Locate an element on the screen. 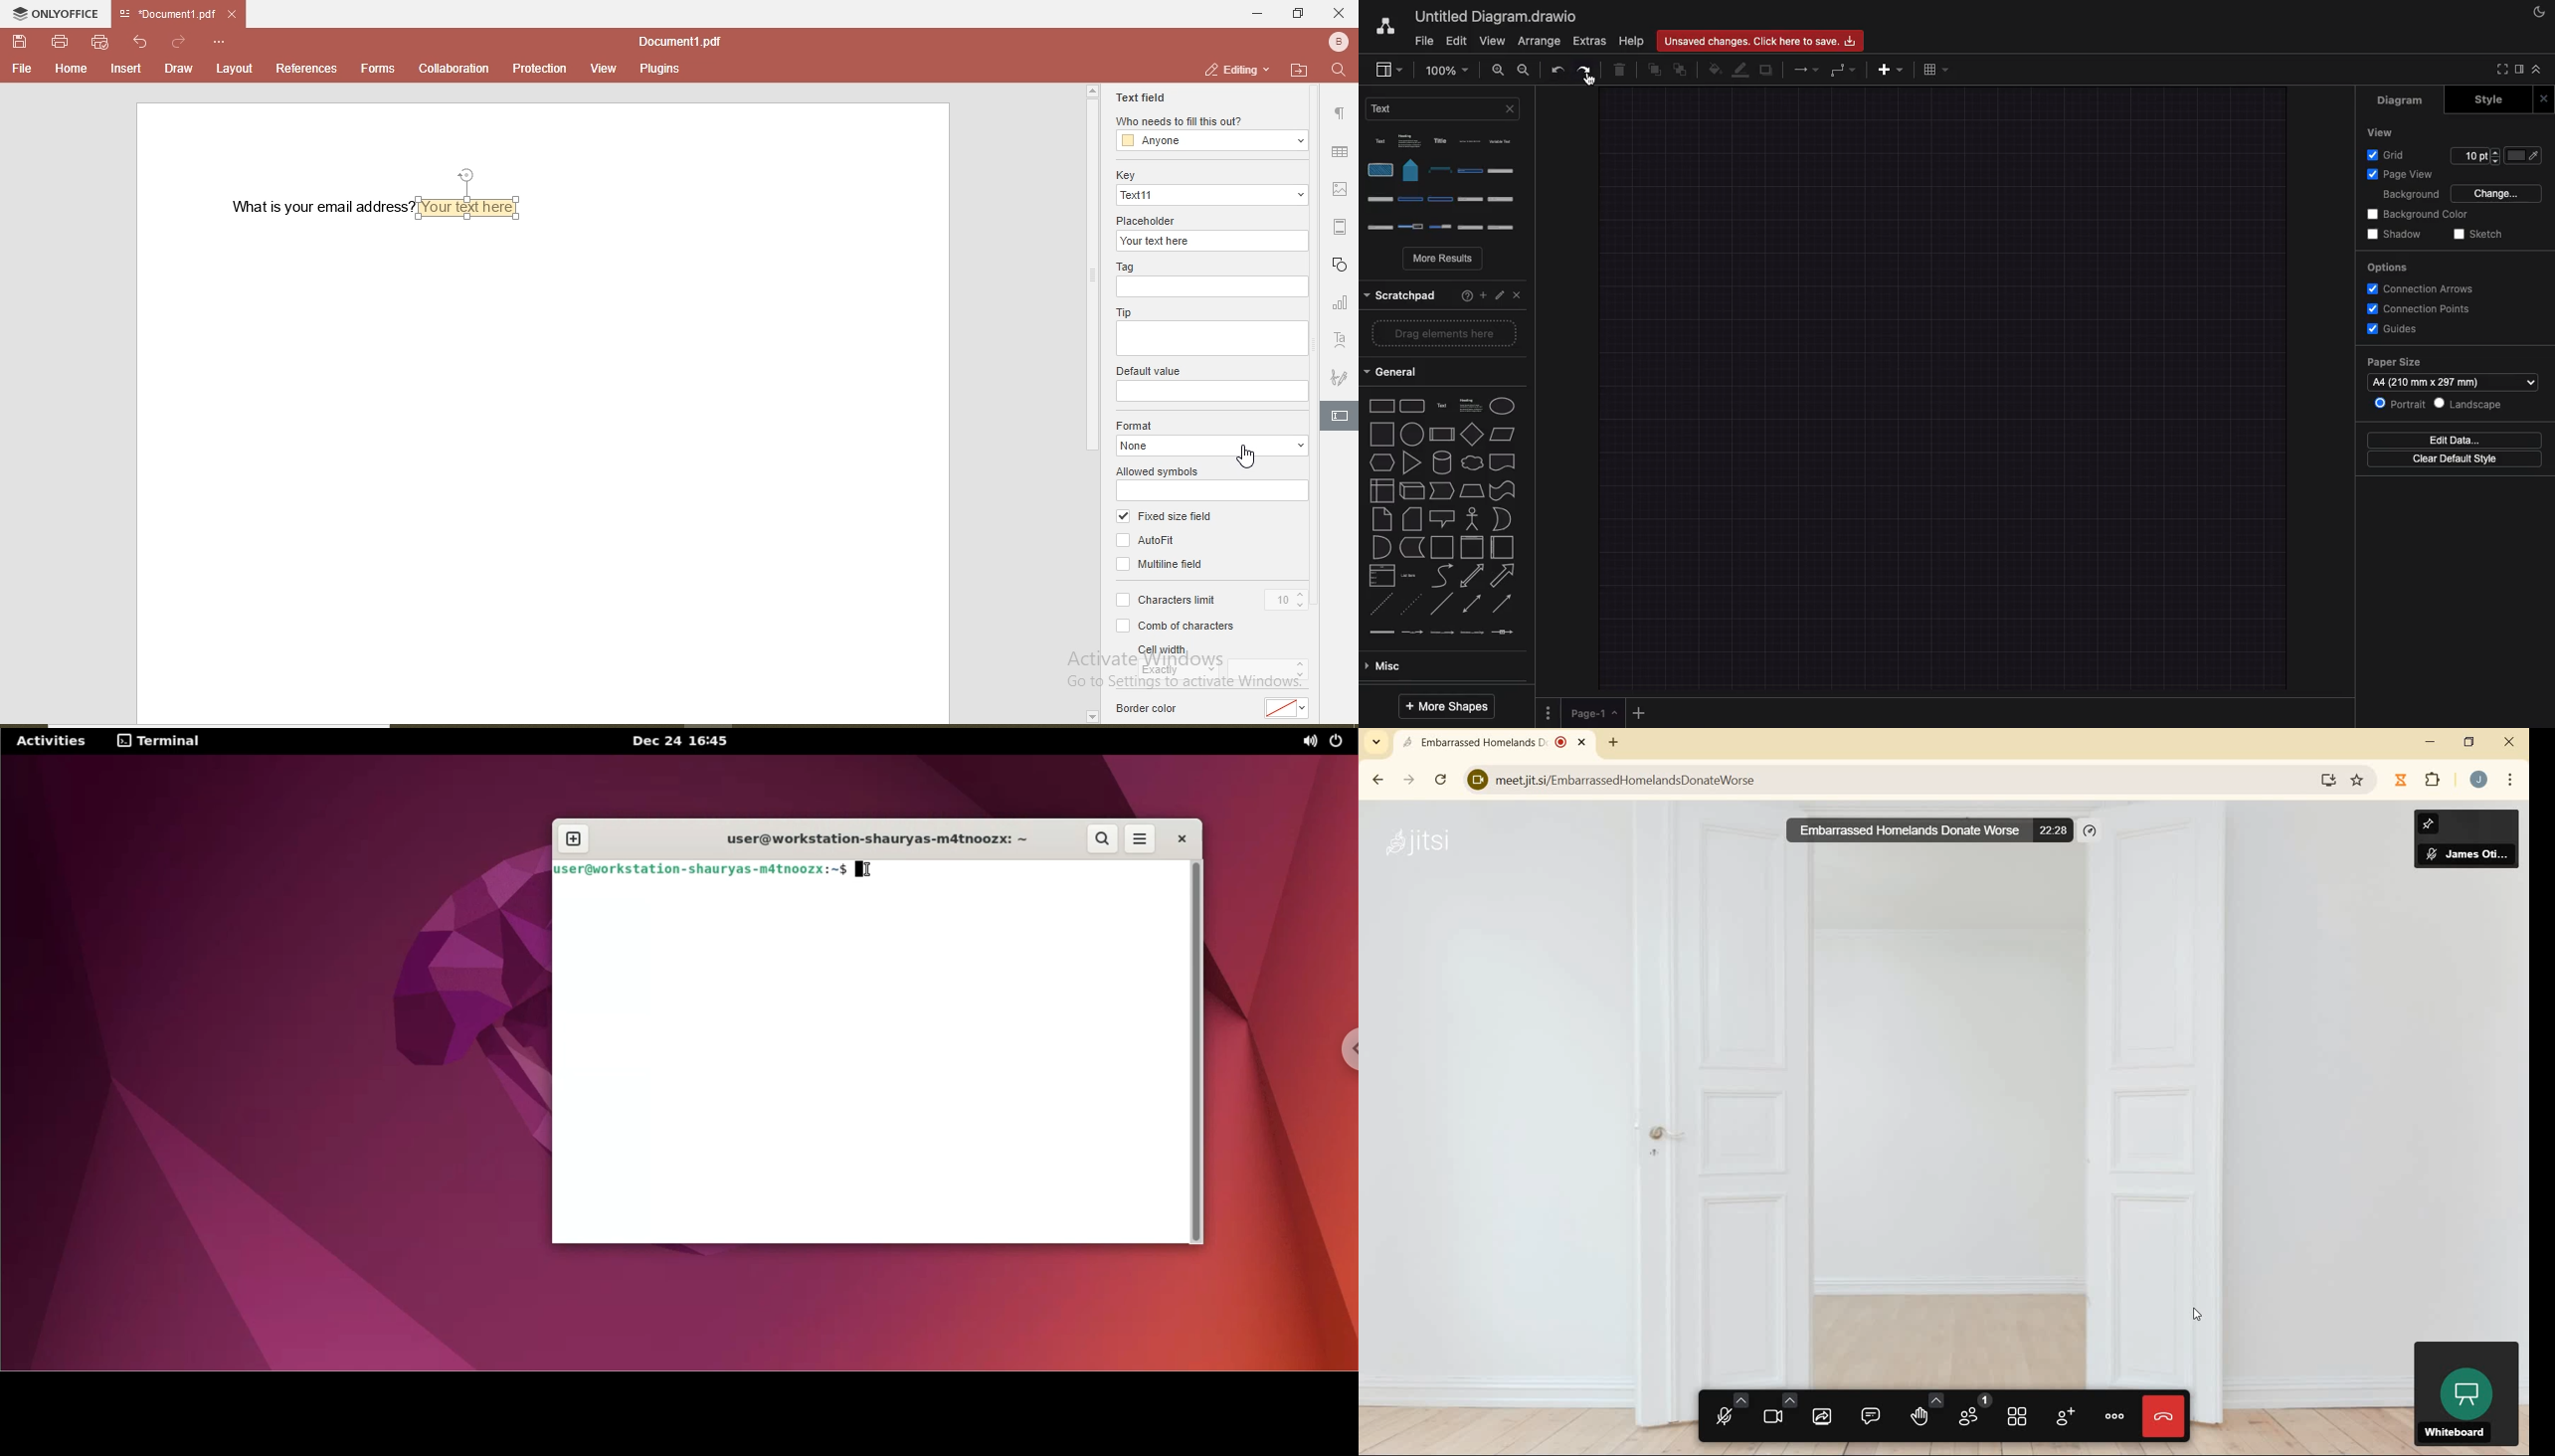 The height and width of the screenshot is (1456, 2576). restore down is located at coordinates (2469, 741).